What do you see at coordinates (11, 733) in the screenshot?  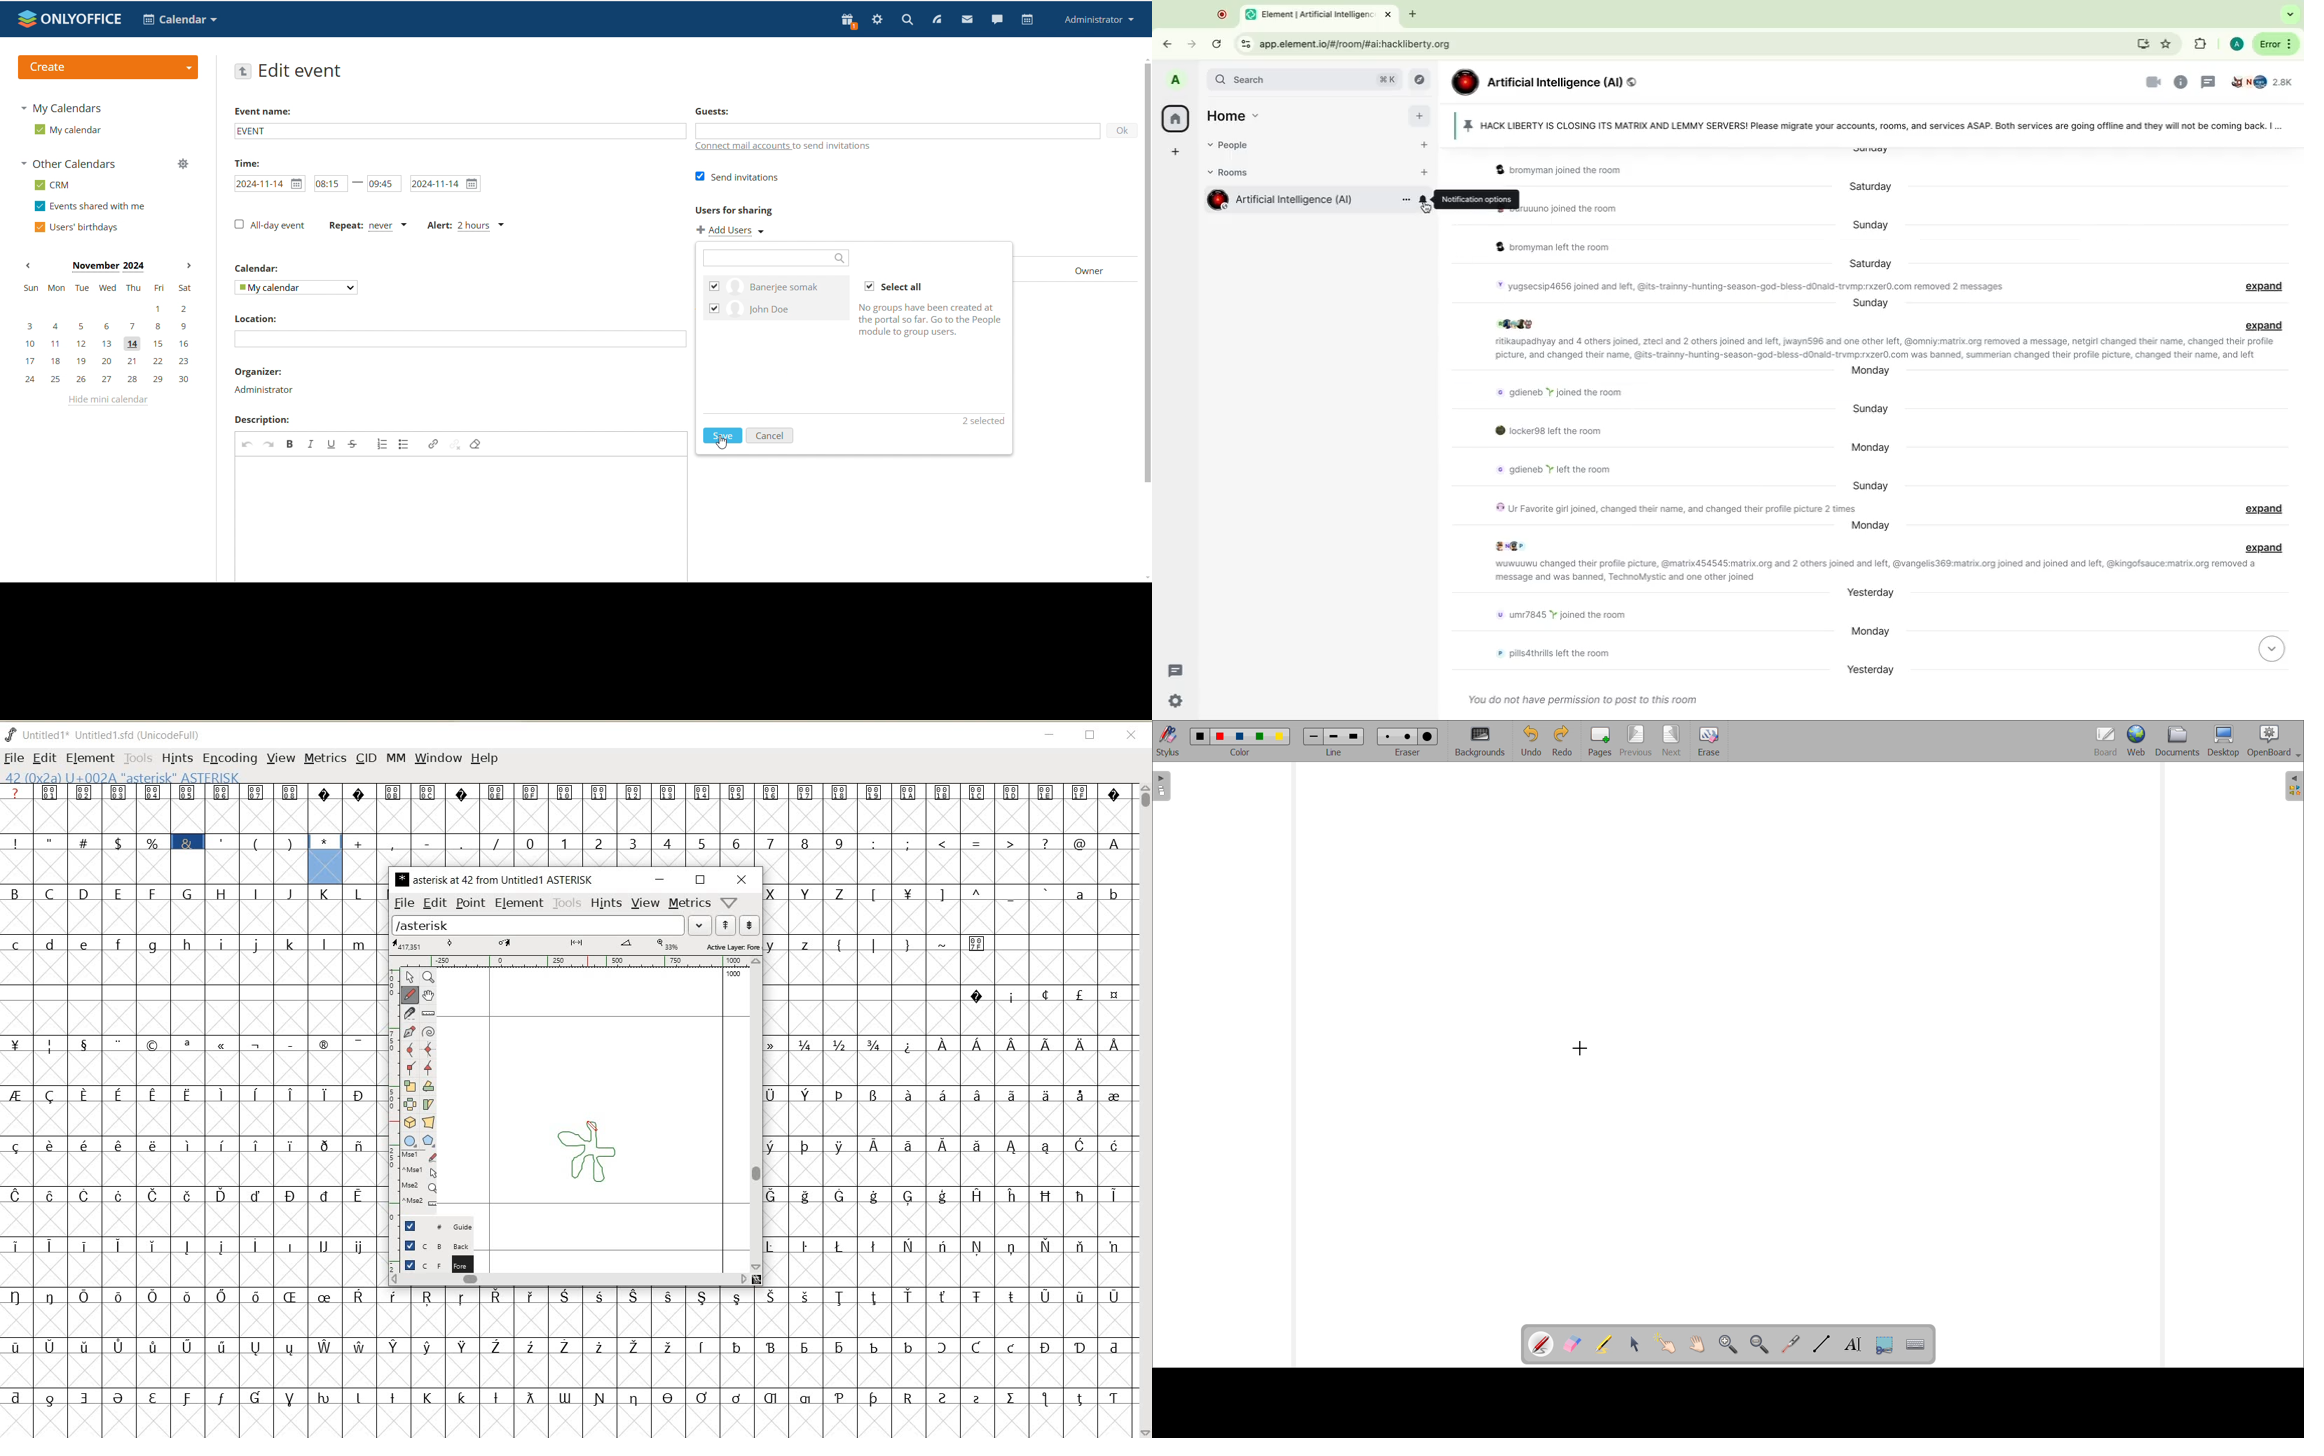 I see `fontforge logo` at bounding box center [11, 733].